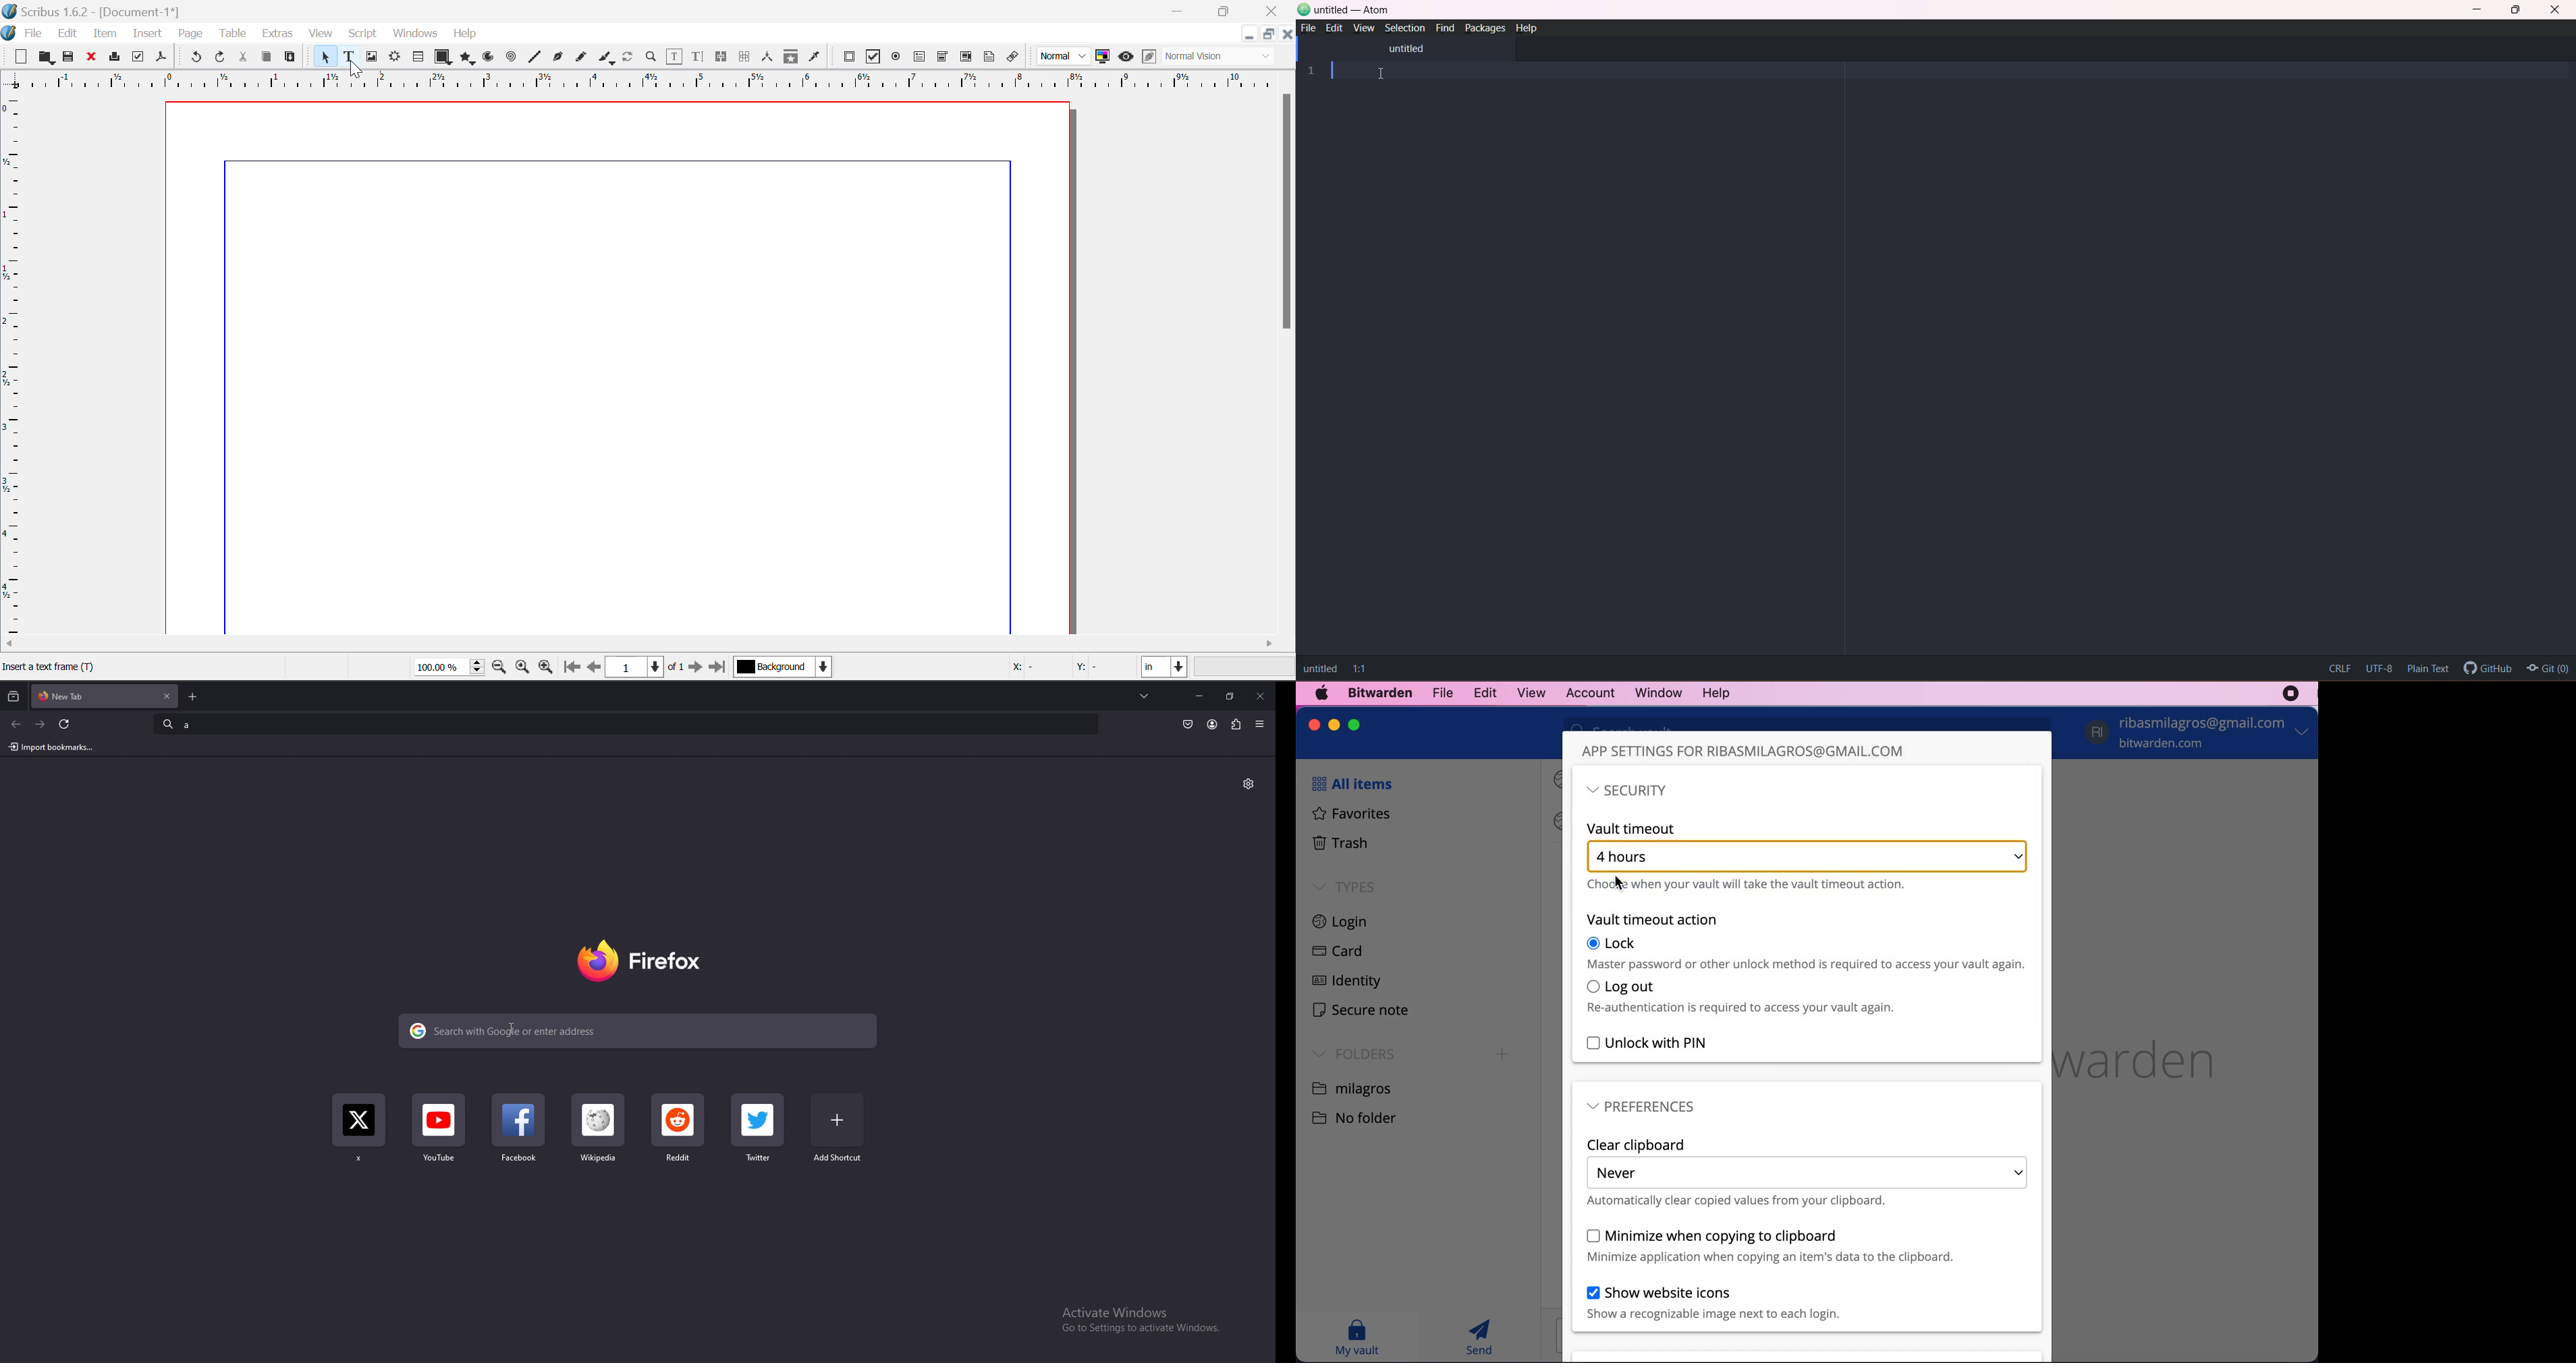 The width and height of the screenshot is (2576, 1372). I want to click on Pdf Push Button, so click(849, 56).